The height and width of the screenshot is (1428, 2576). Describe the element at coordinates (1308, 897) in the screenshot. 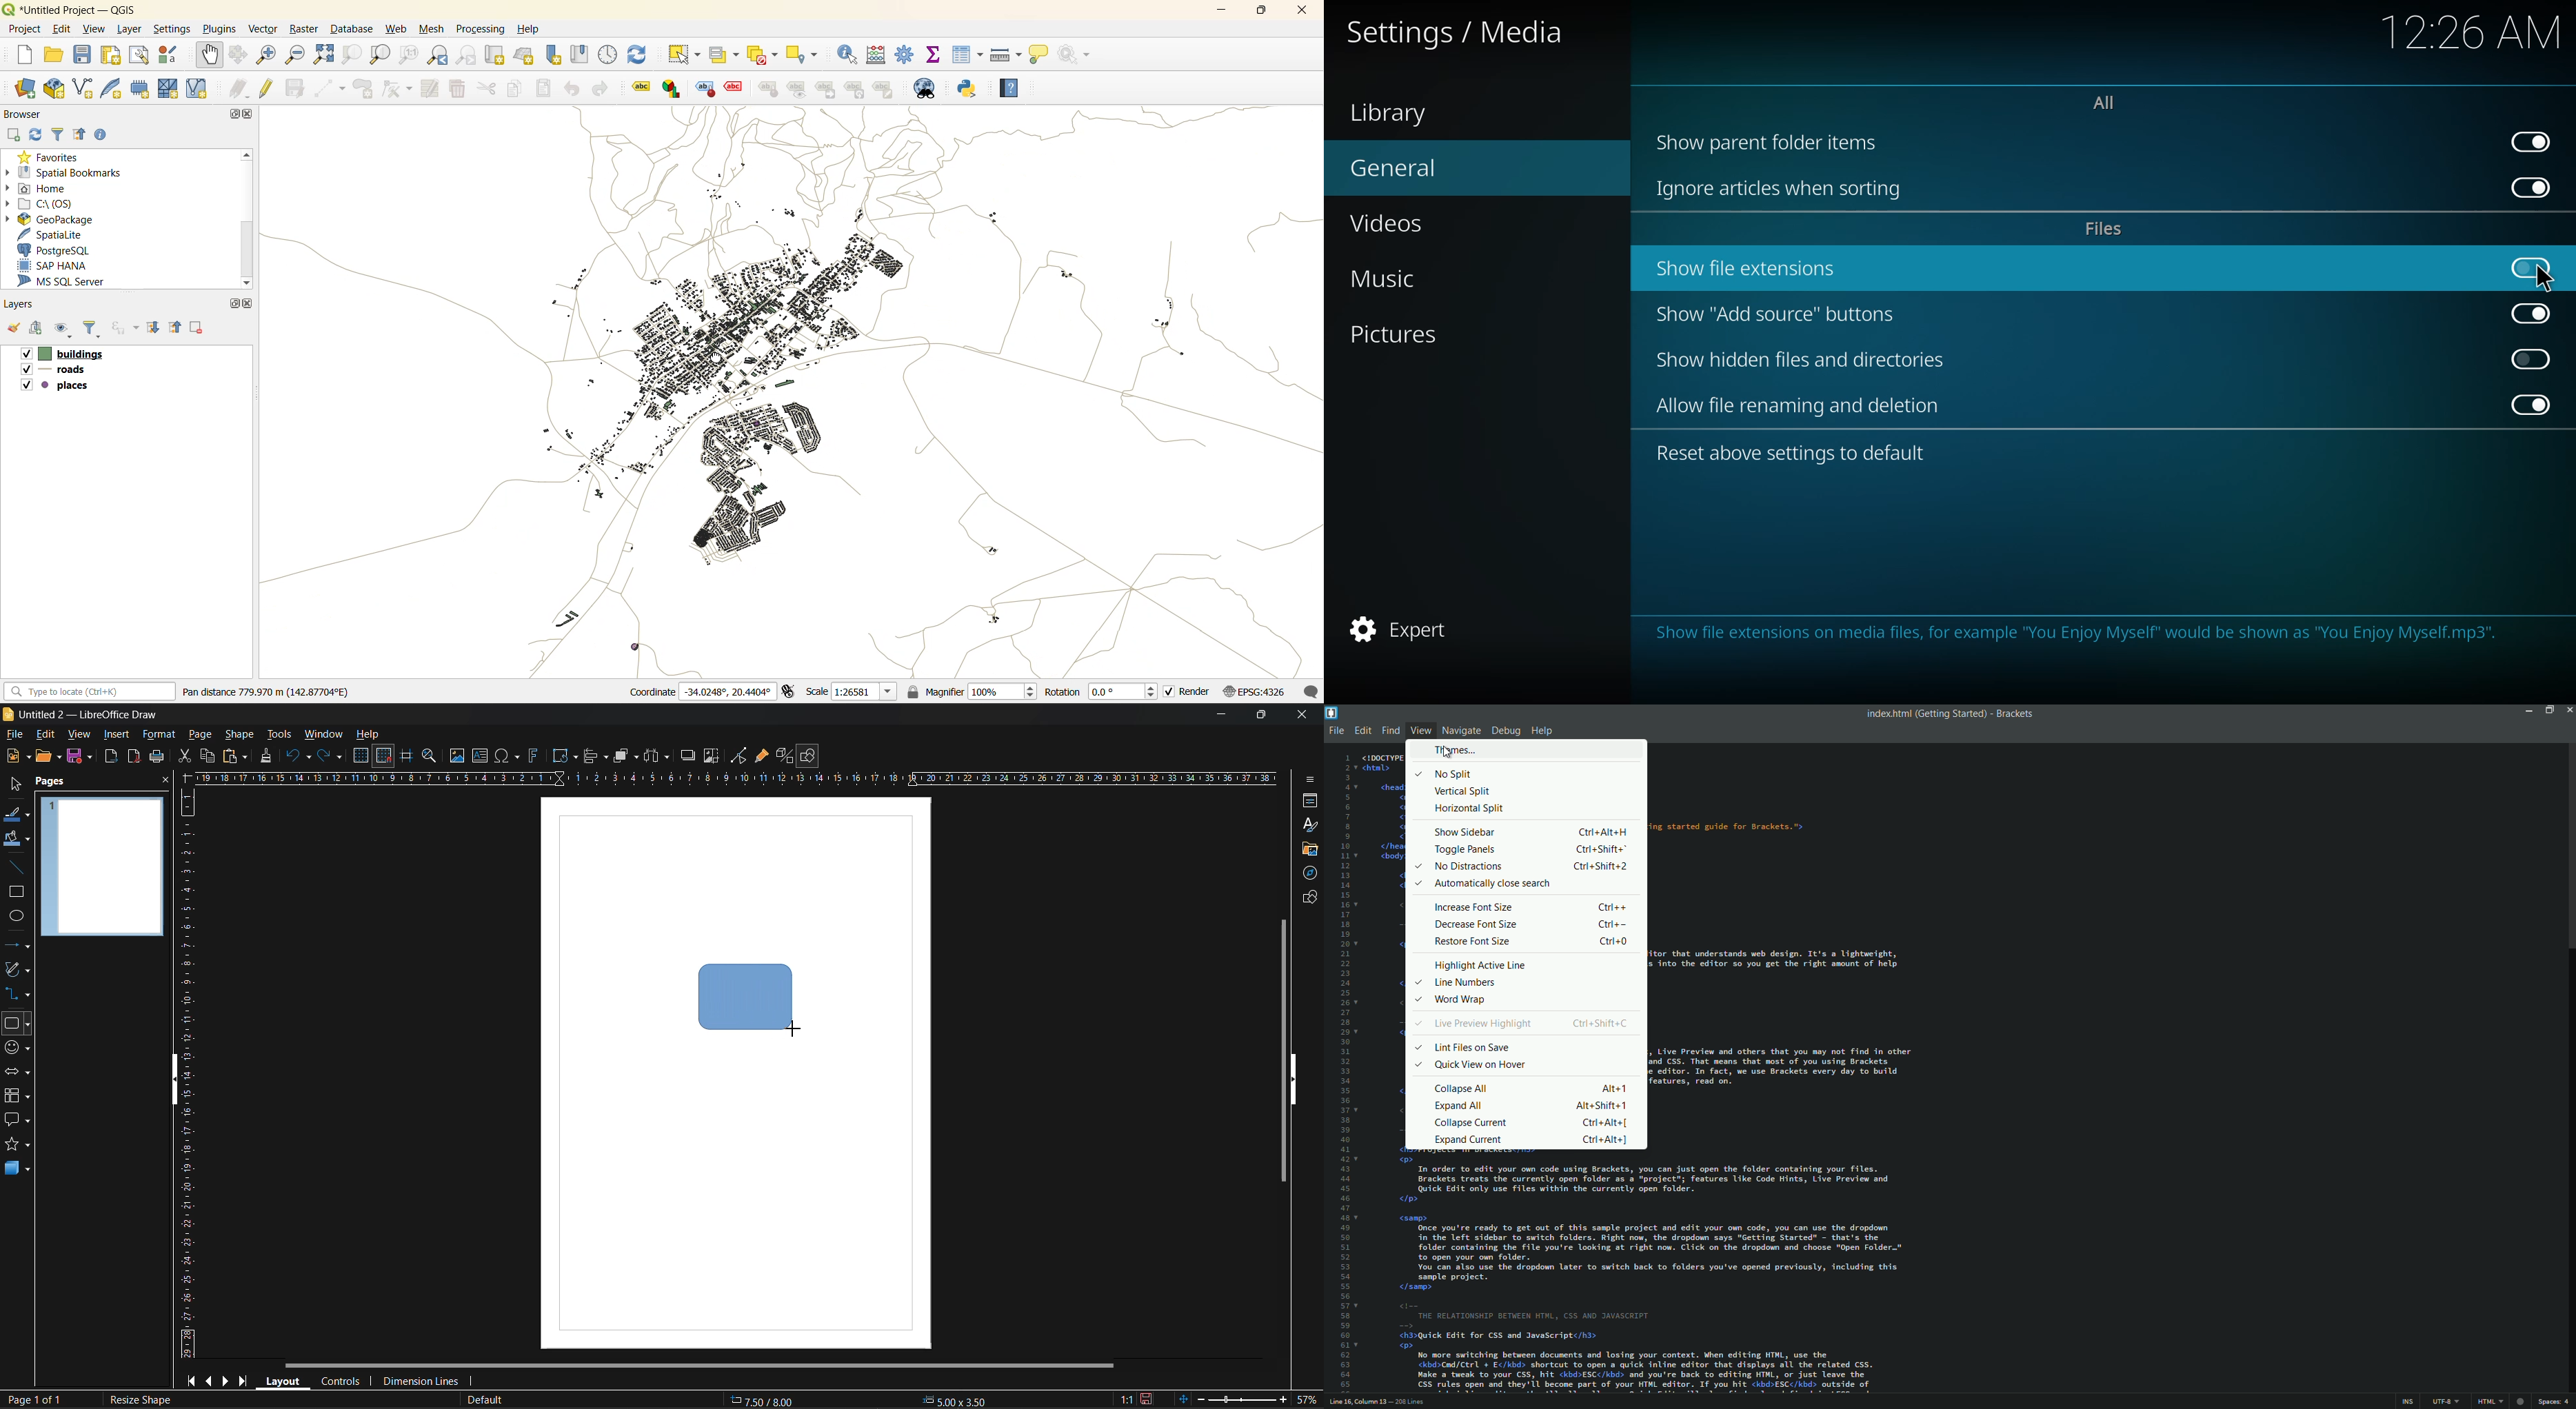

I see `shapes` at that location.